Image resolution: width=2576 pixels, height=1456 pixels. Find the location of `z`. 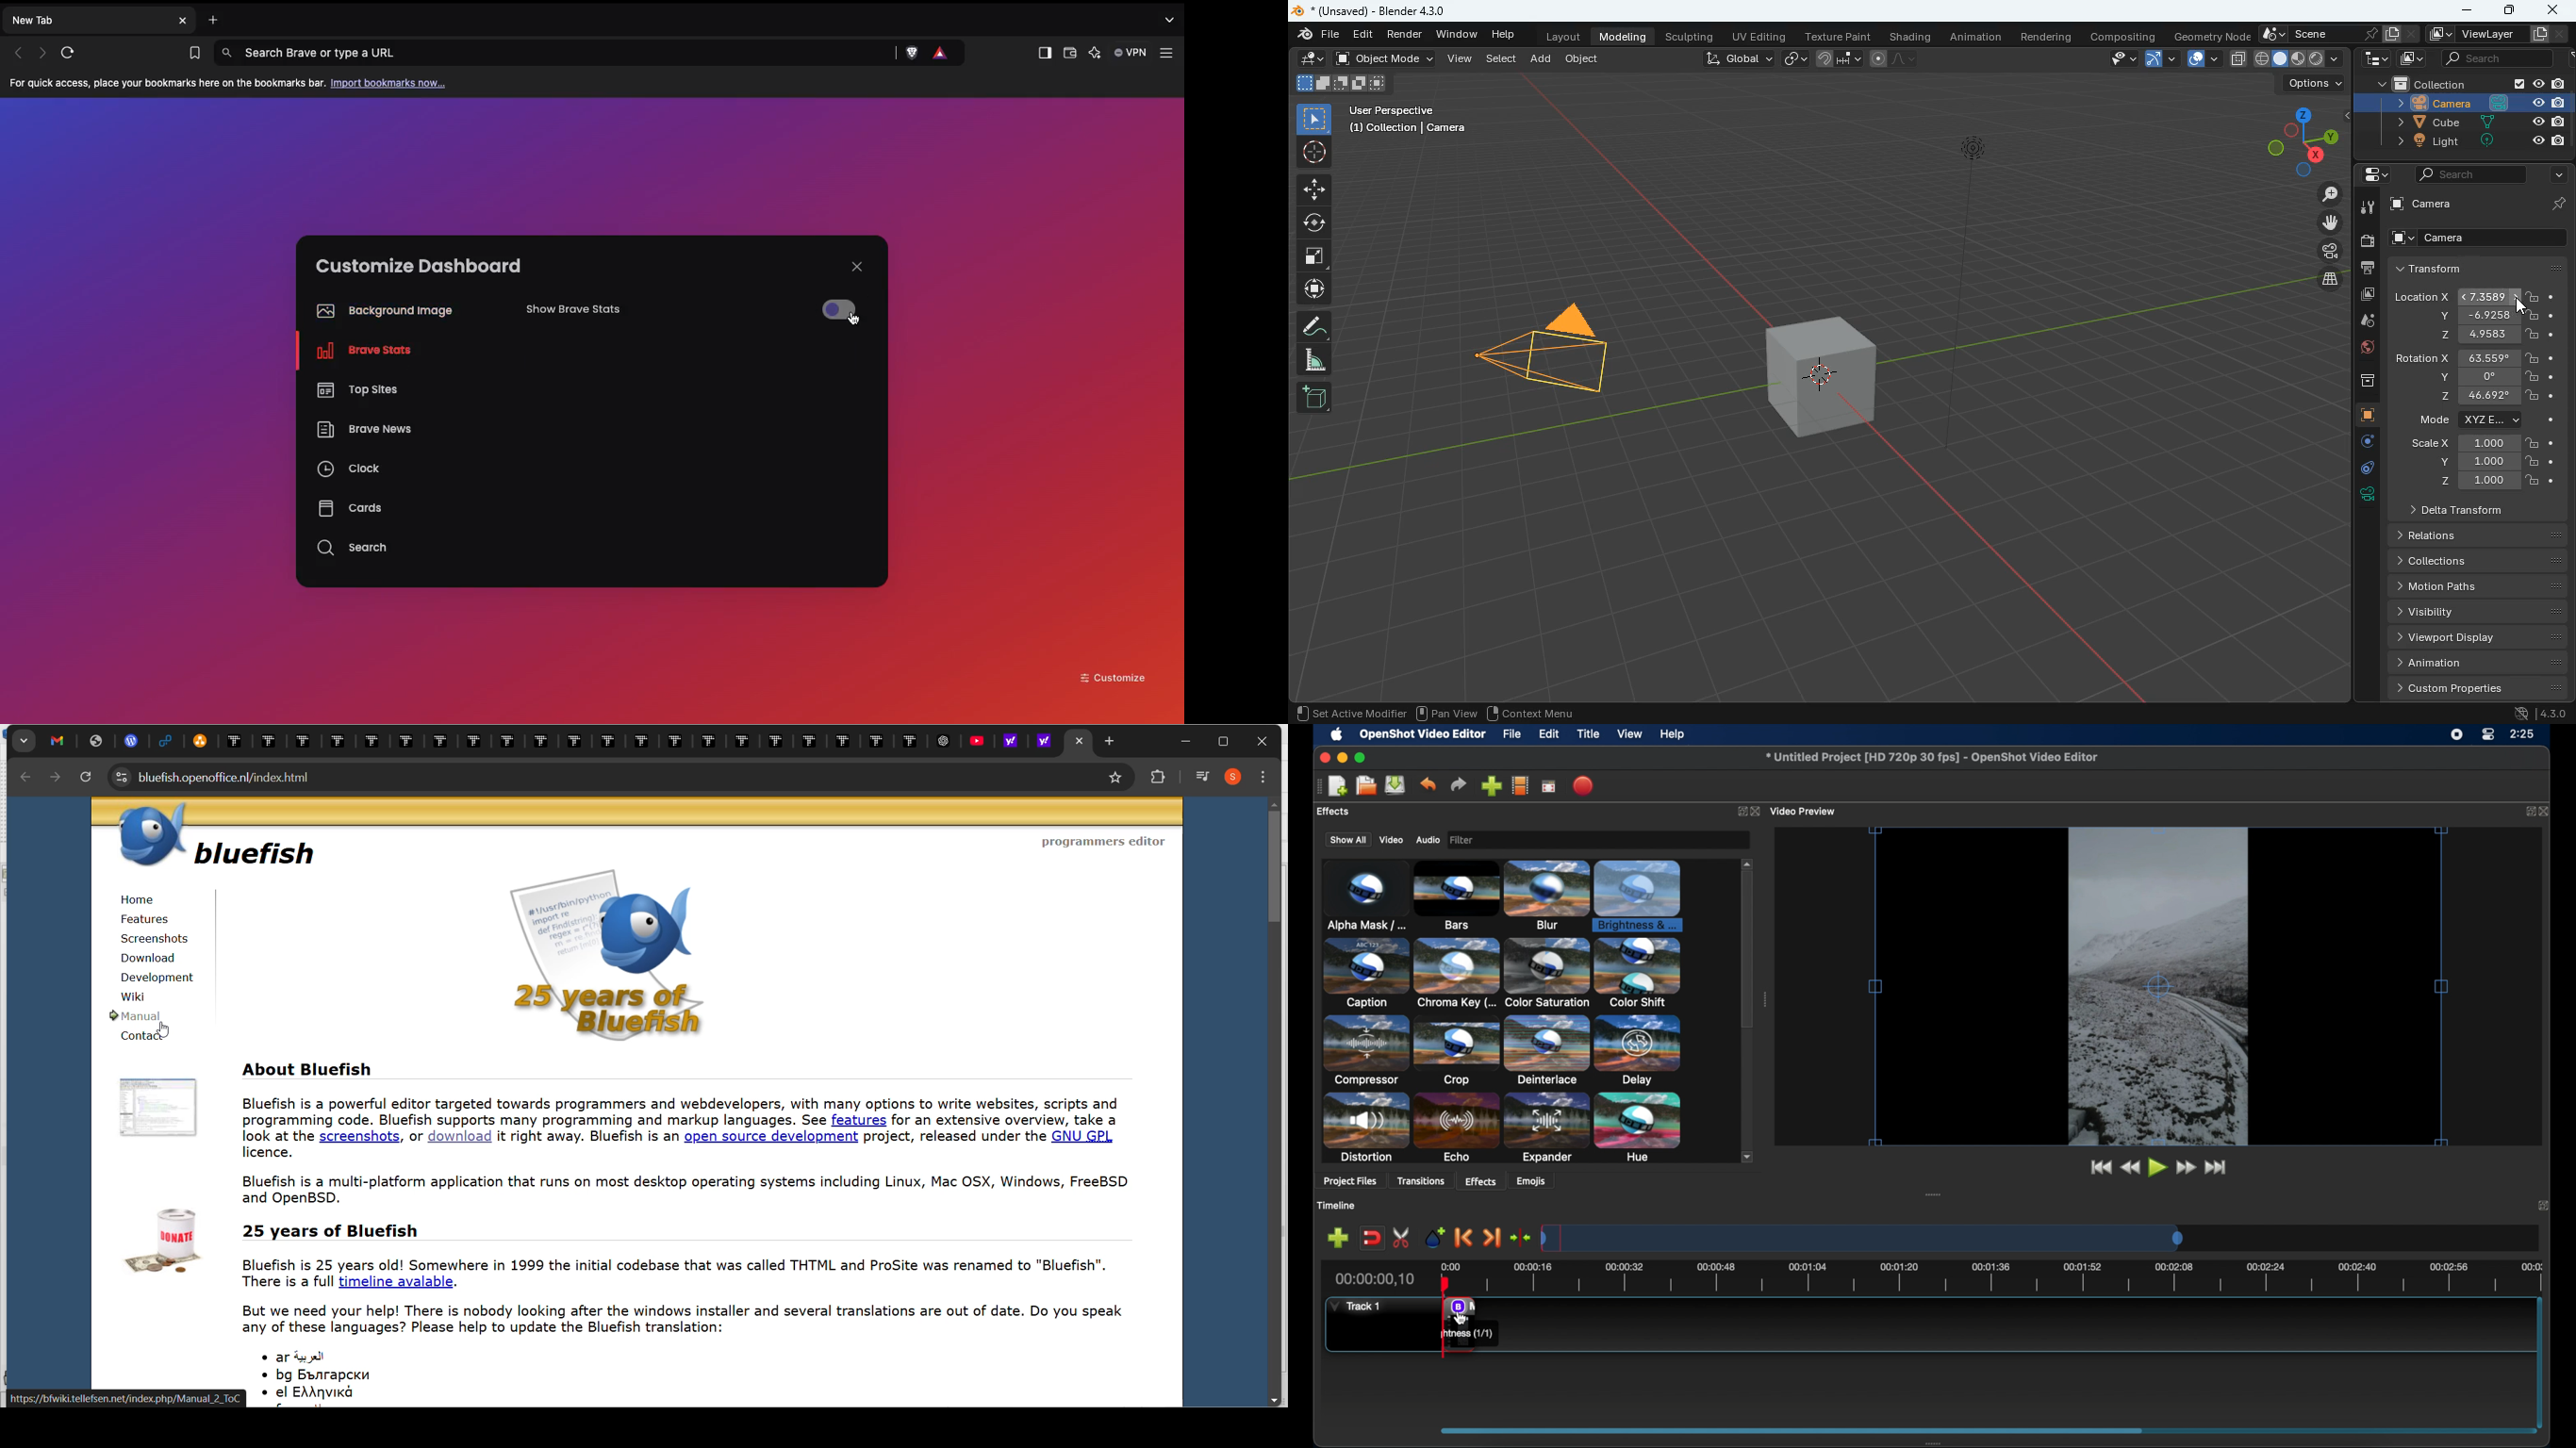

z is located at coordinates (2476, 334).